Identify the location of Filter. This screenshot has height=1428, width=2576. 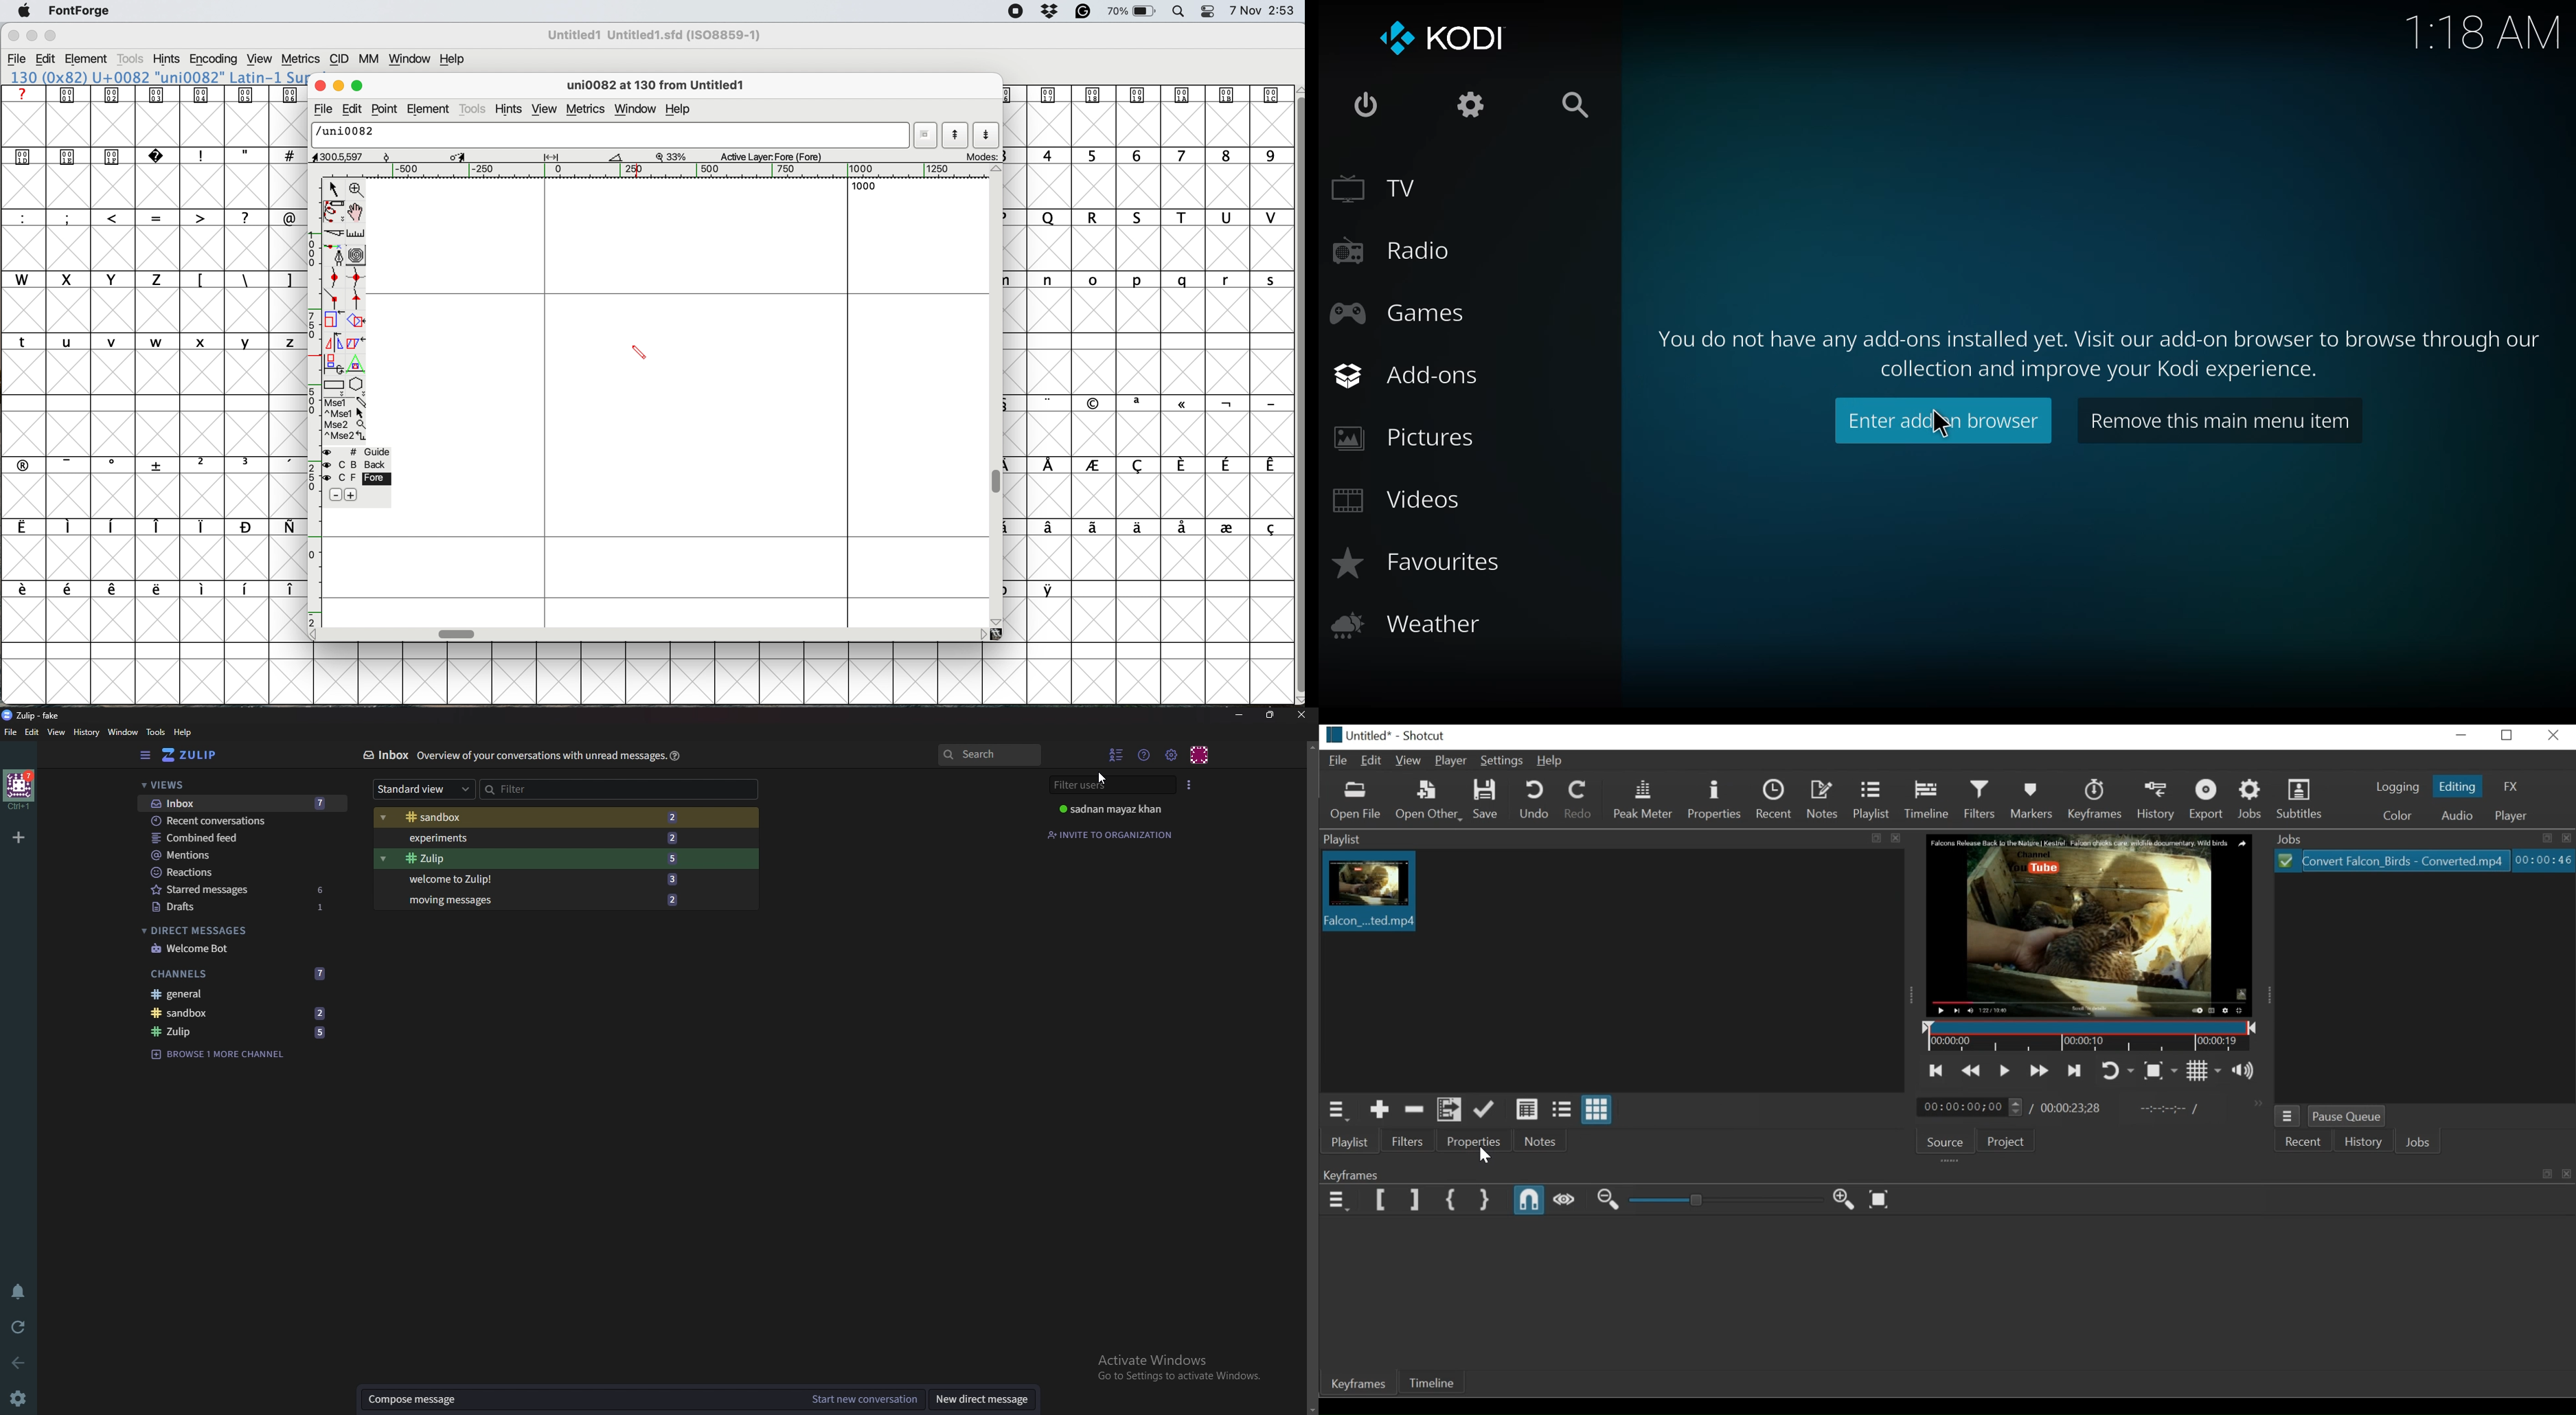
(1981, 801).